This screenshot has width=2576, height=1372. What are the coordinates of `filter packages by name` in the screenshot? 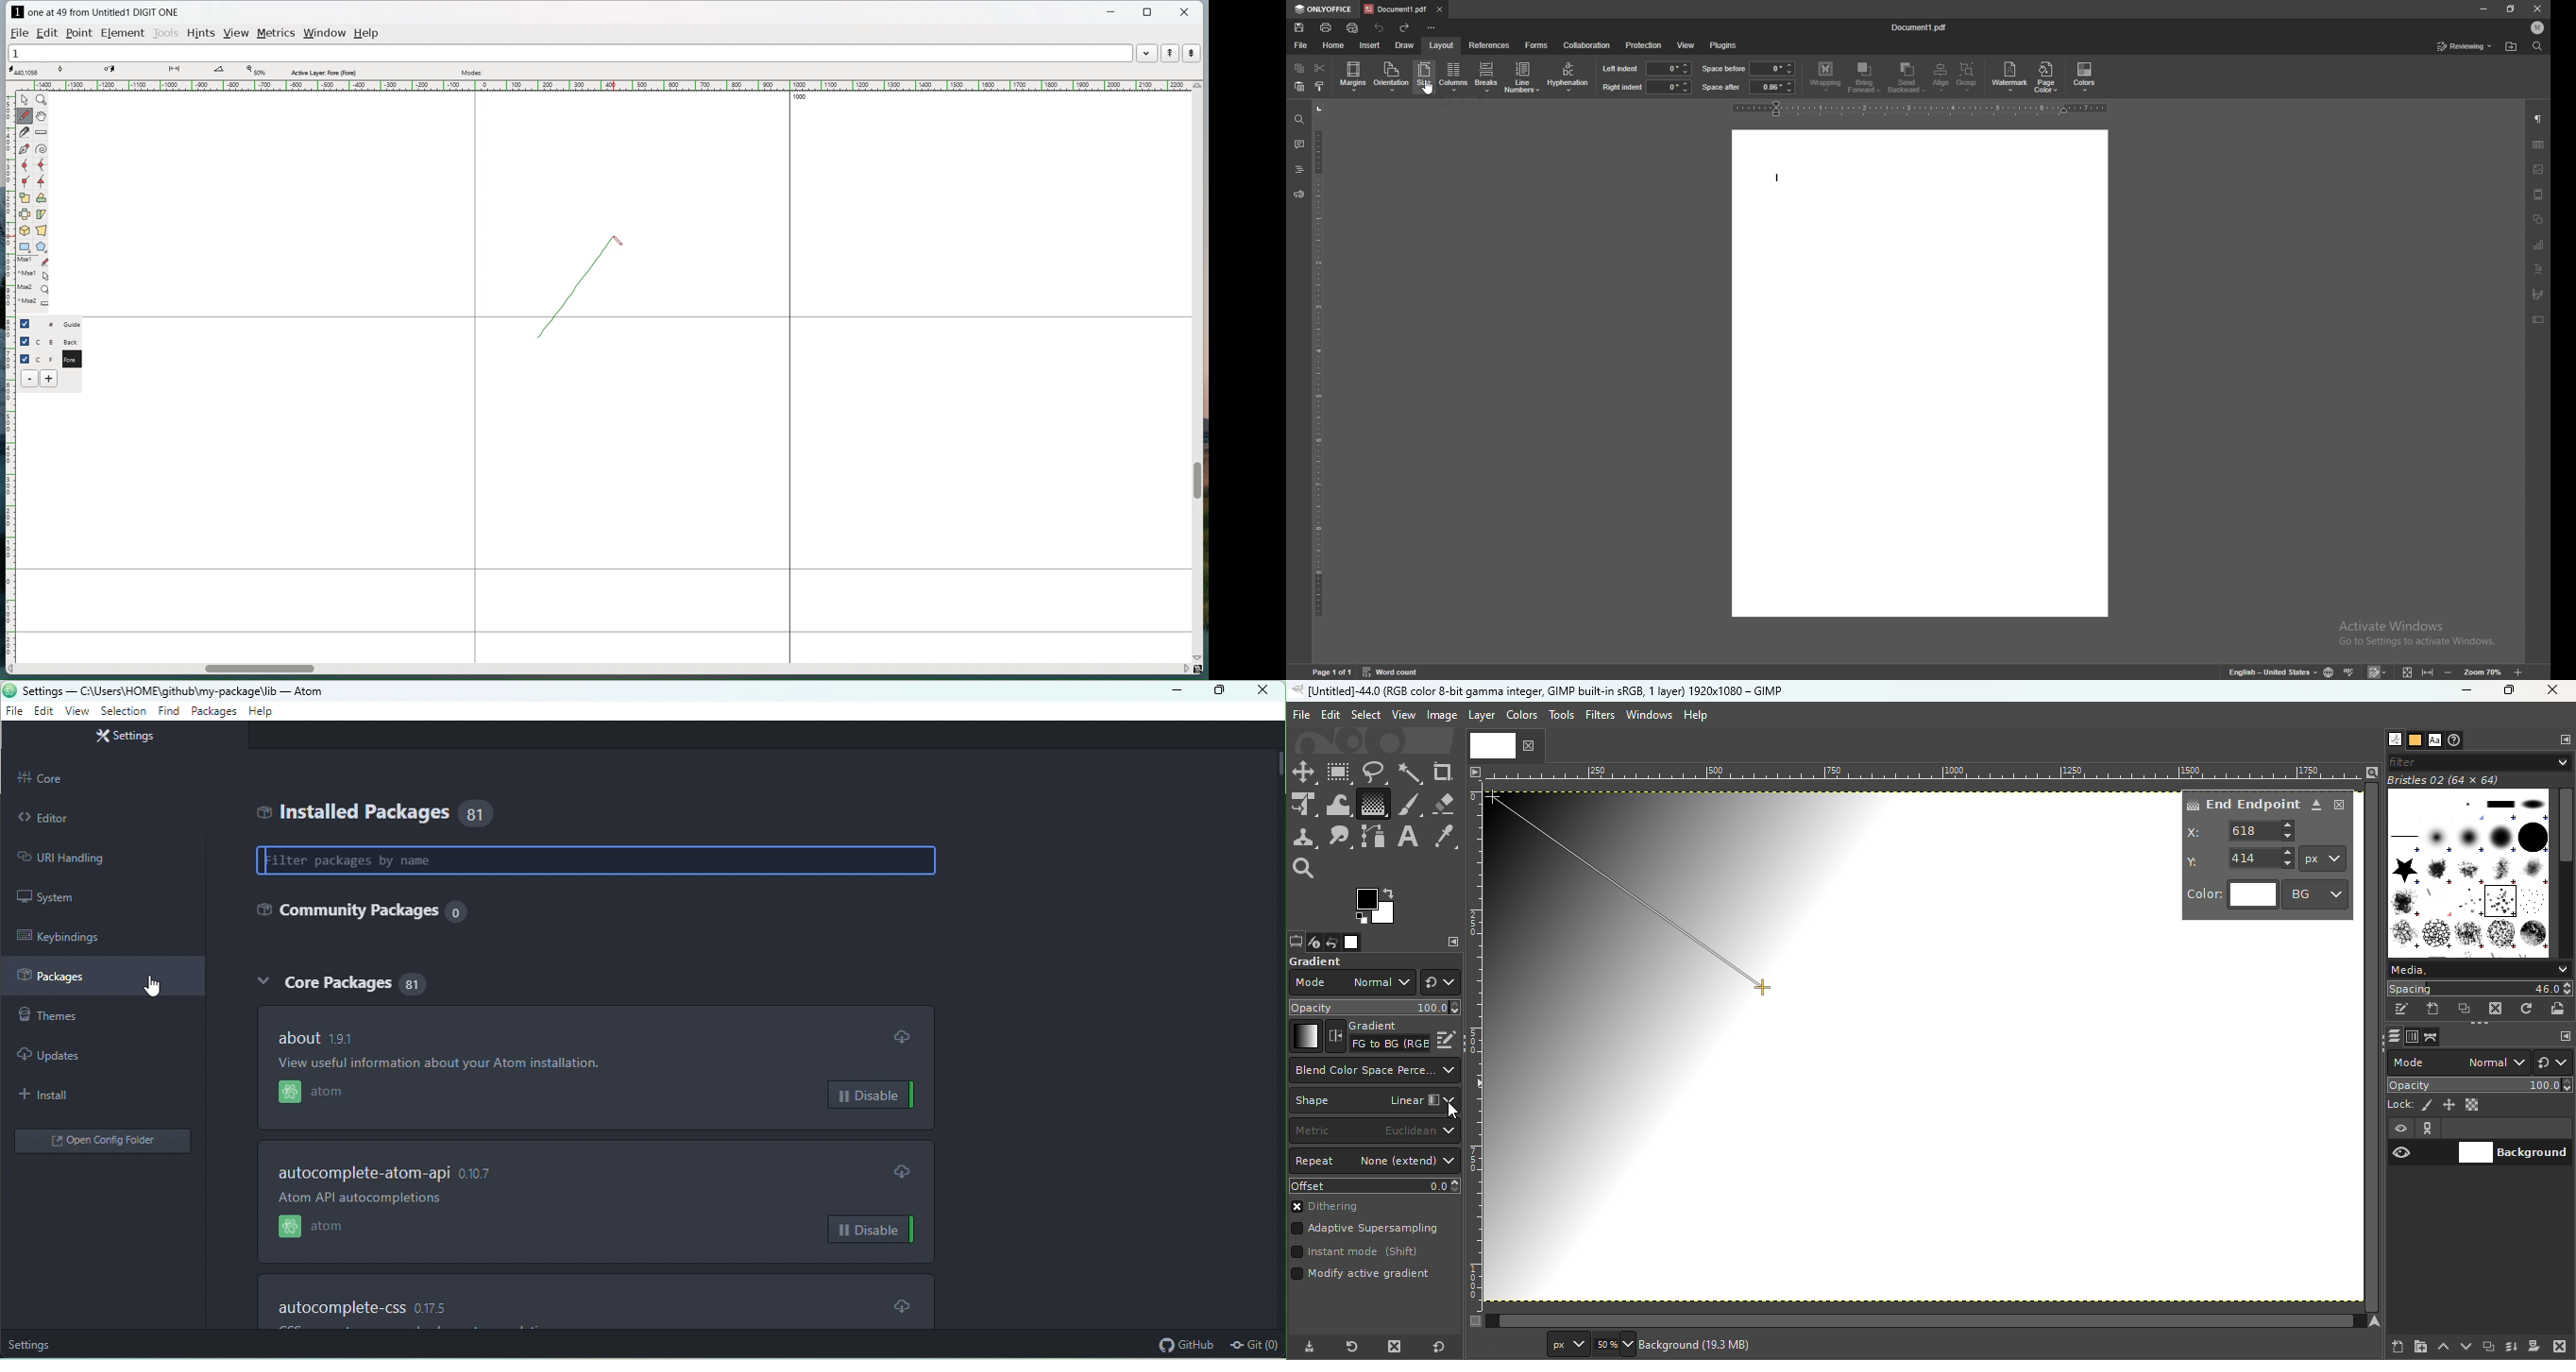 It's located at (597, 859).